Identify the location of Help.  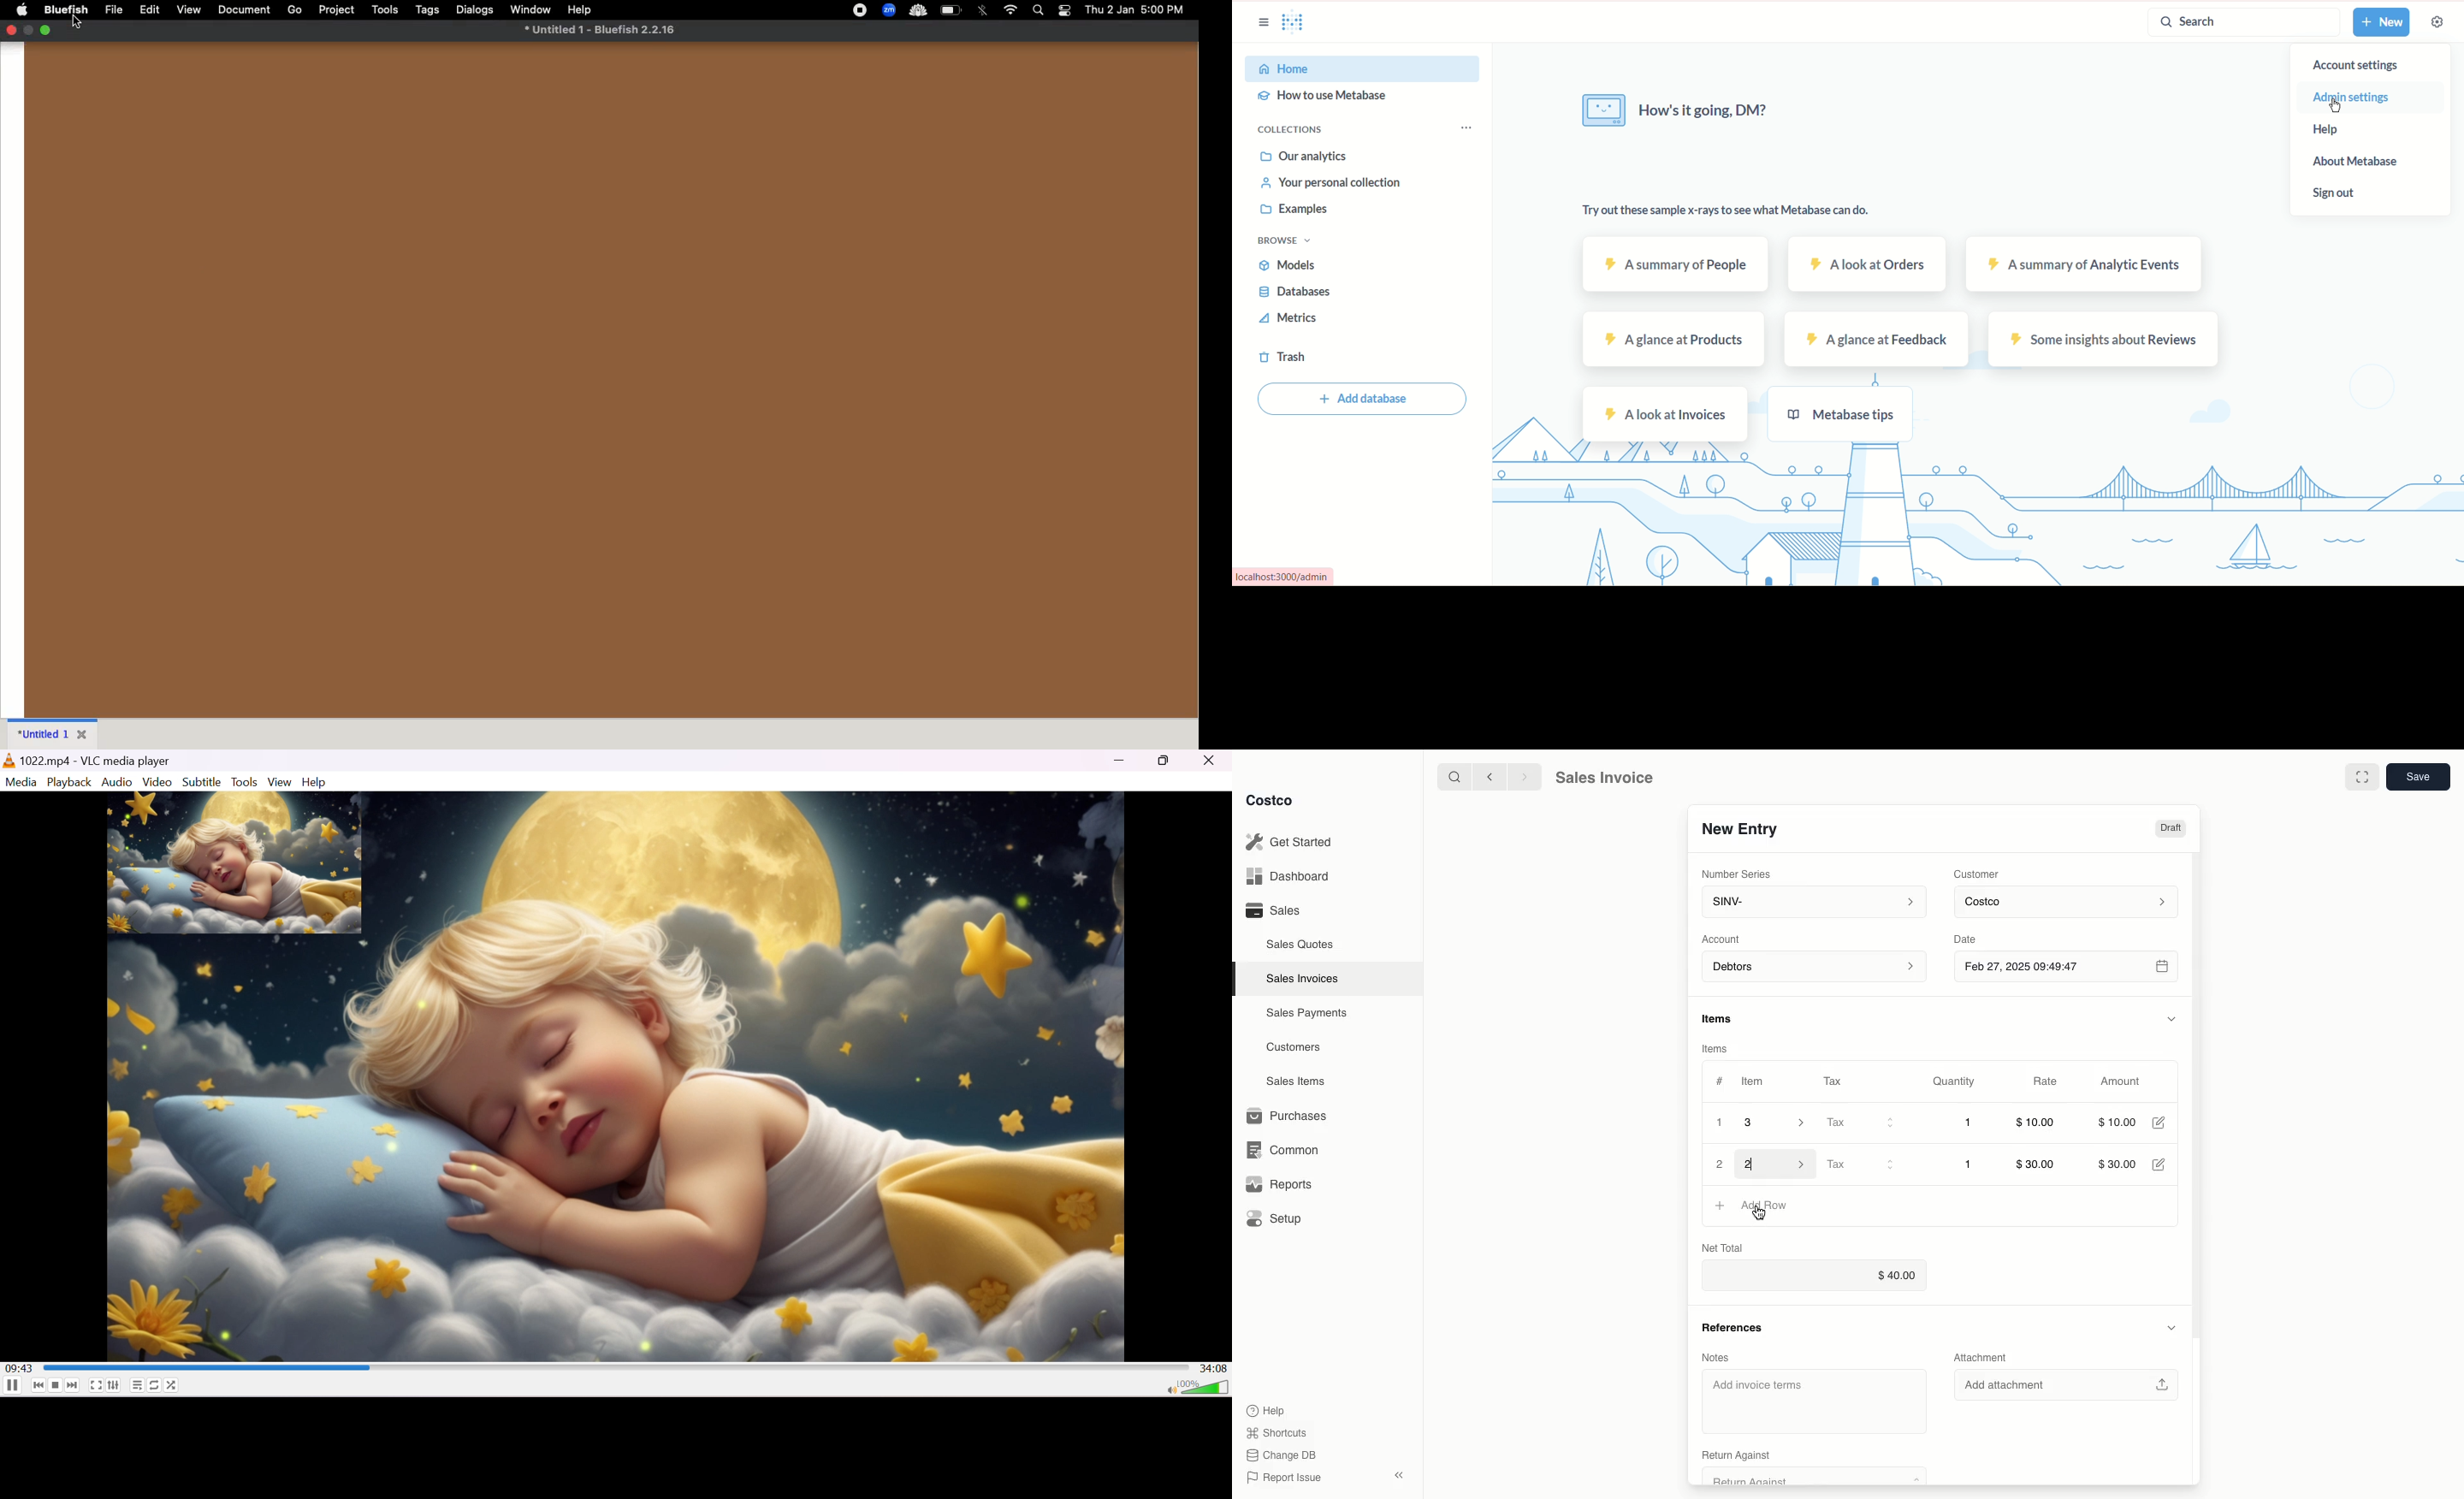
(1267, 1409).